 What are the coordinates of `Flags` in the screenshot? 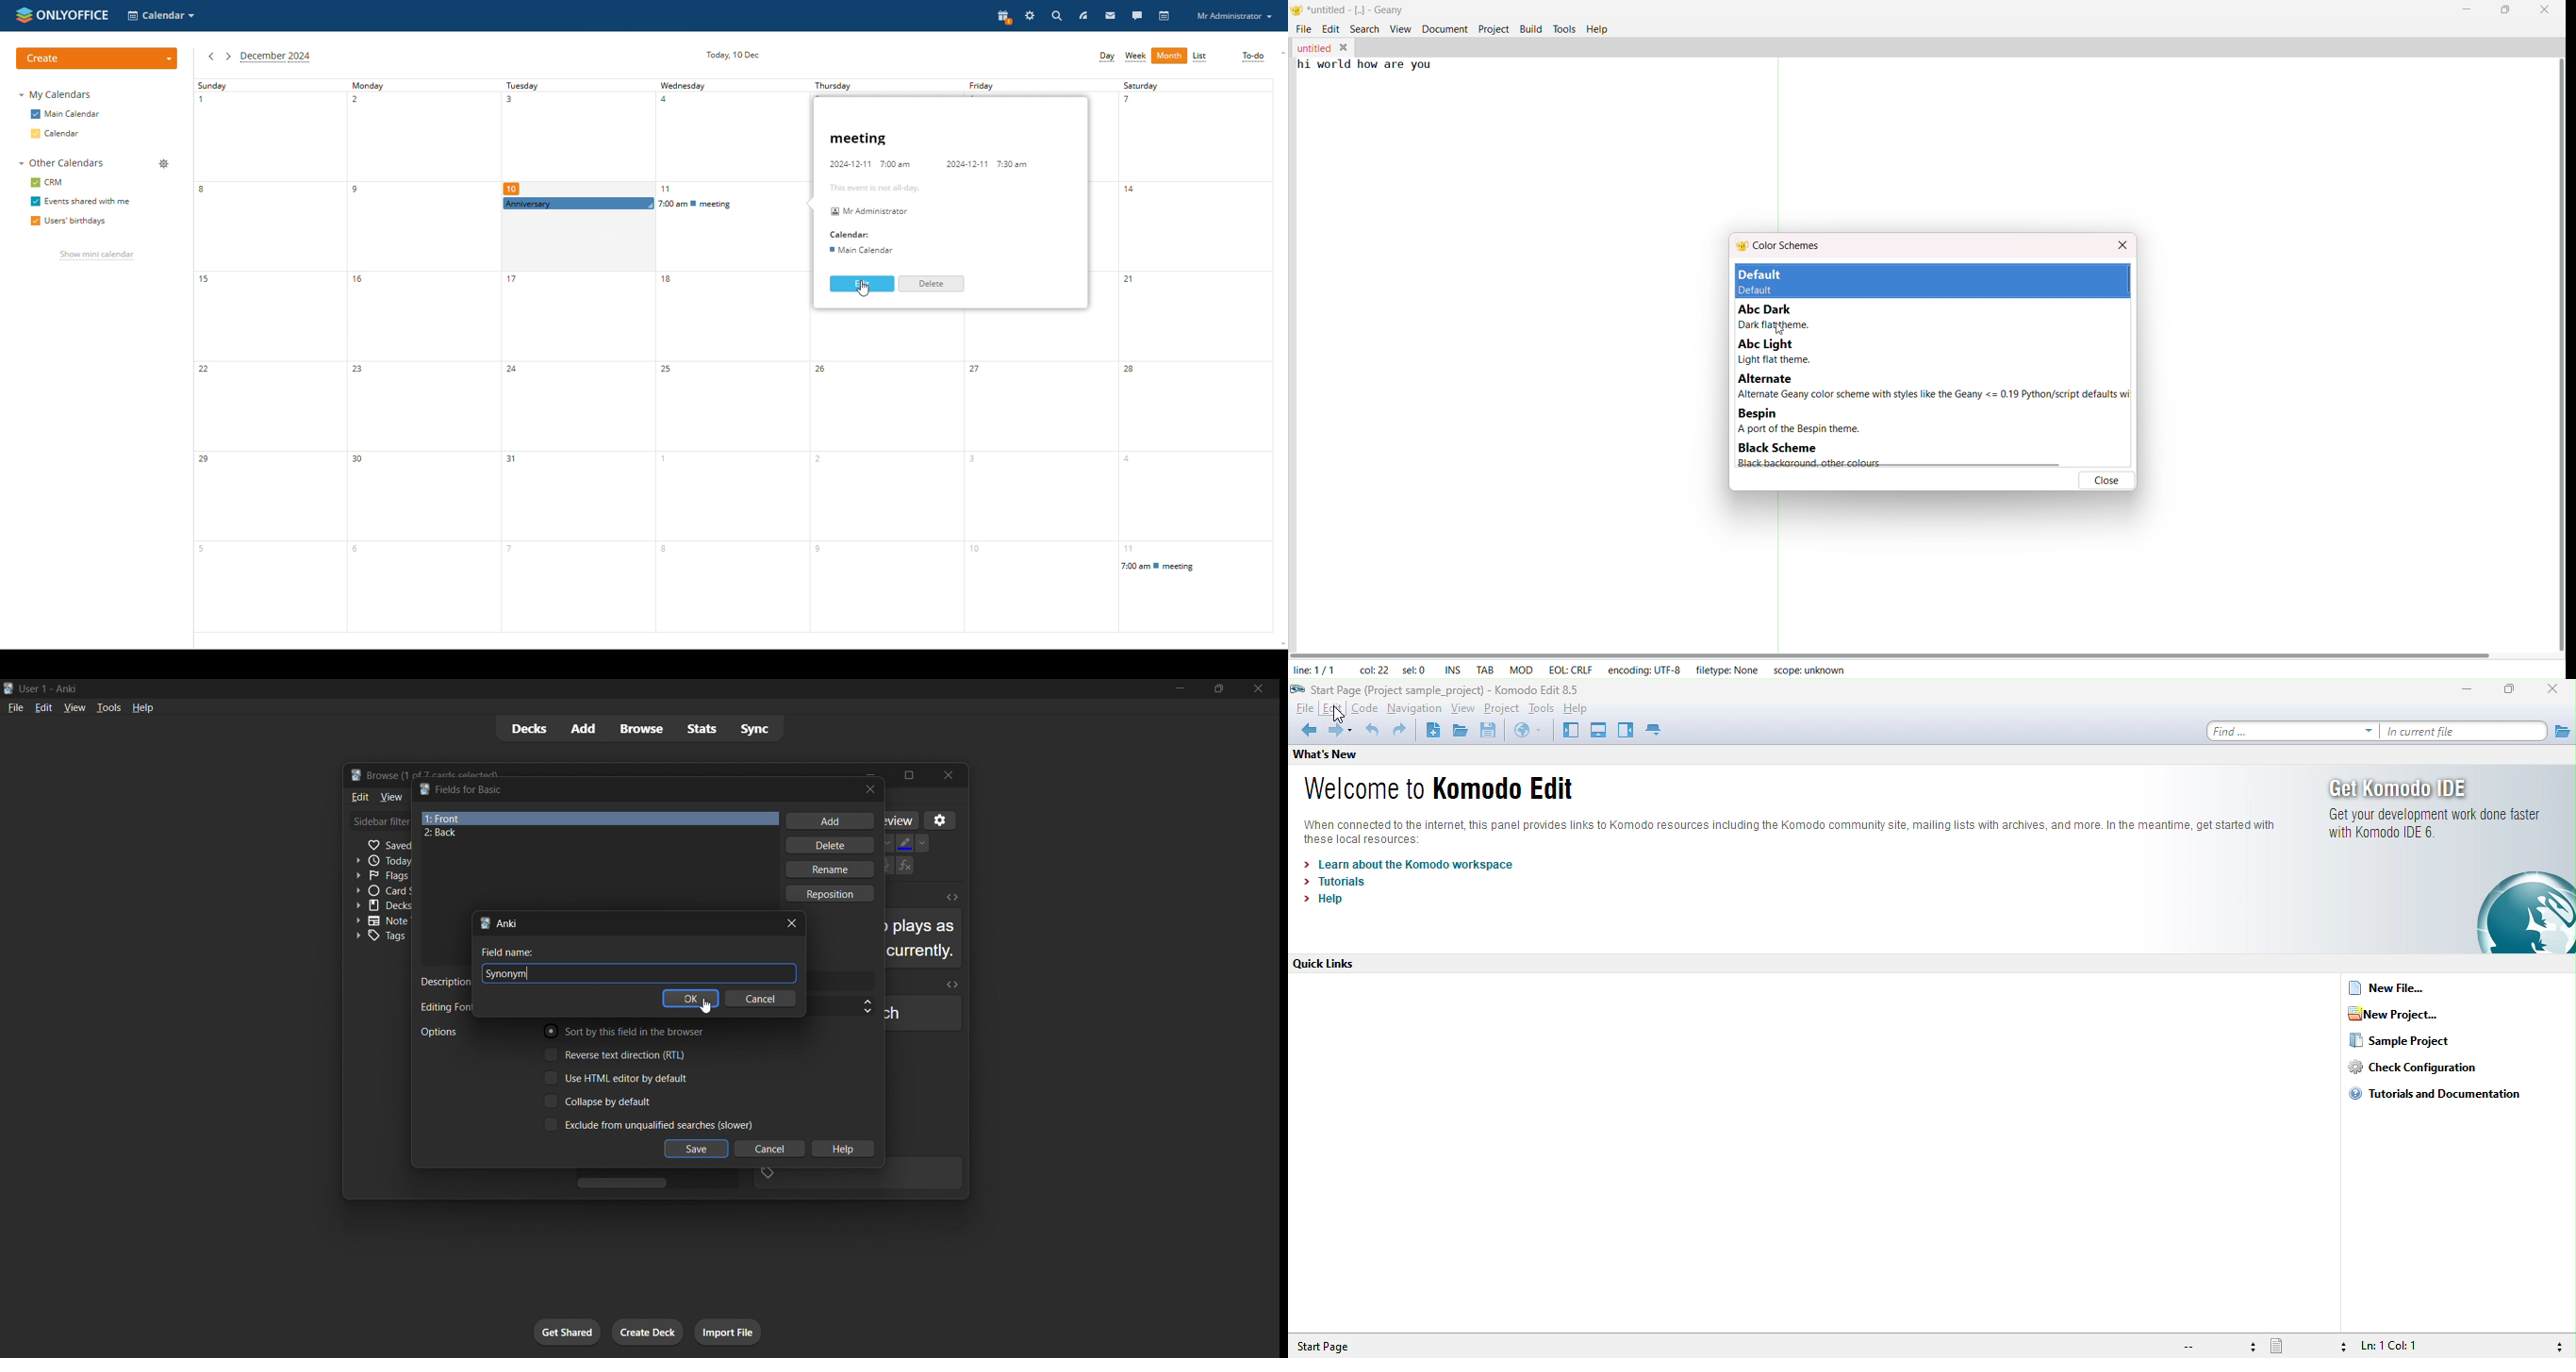 It's located at (378, 876).